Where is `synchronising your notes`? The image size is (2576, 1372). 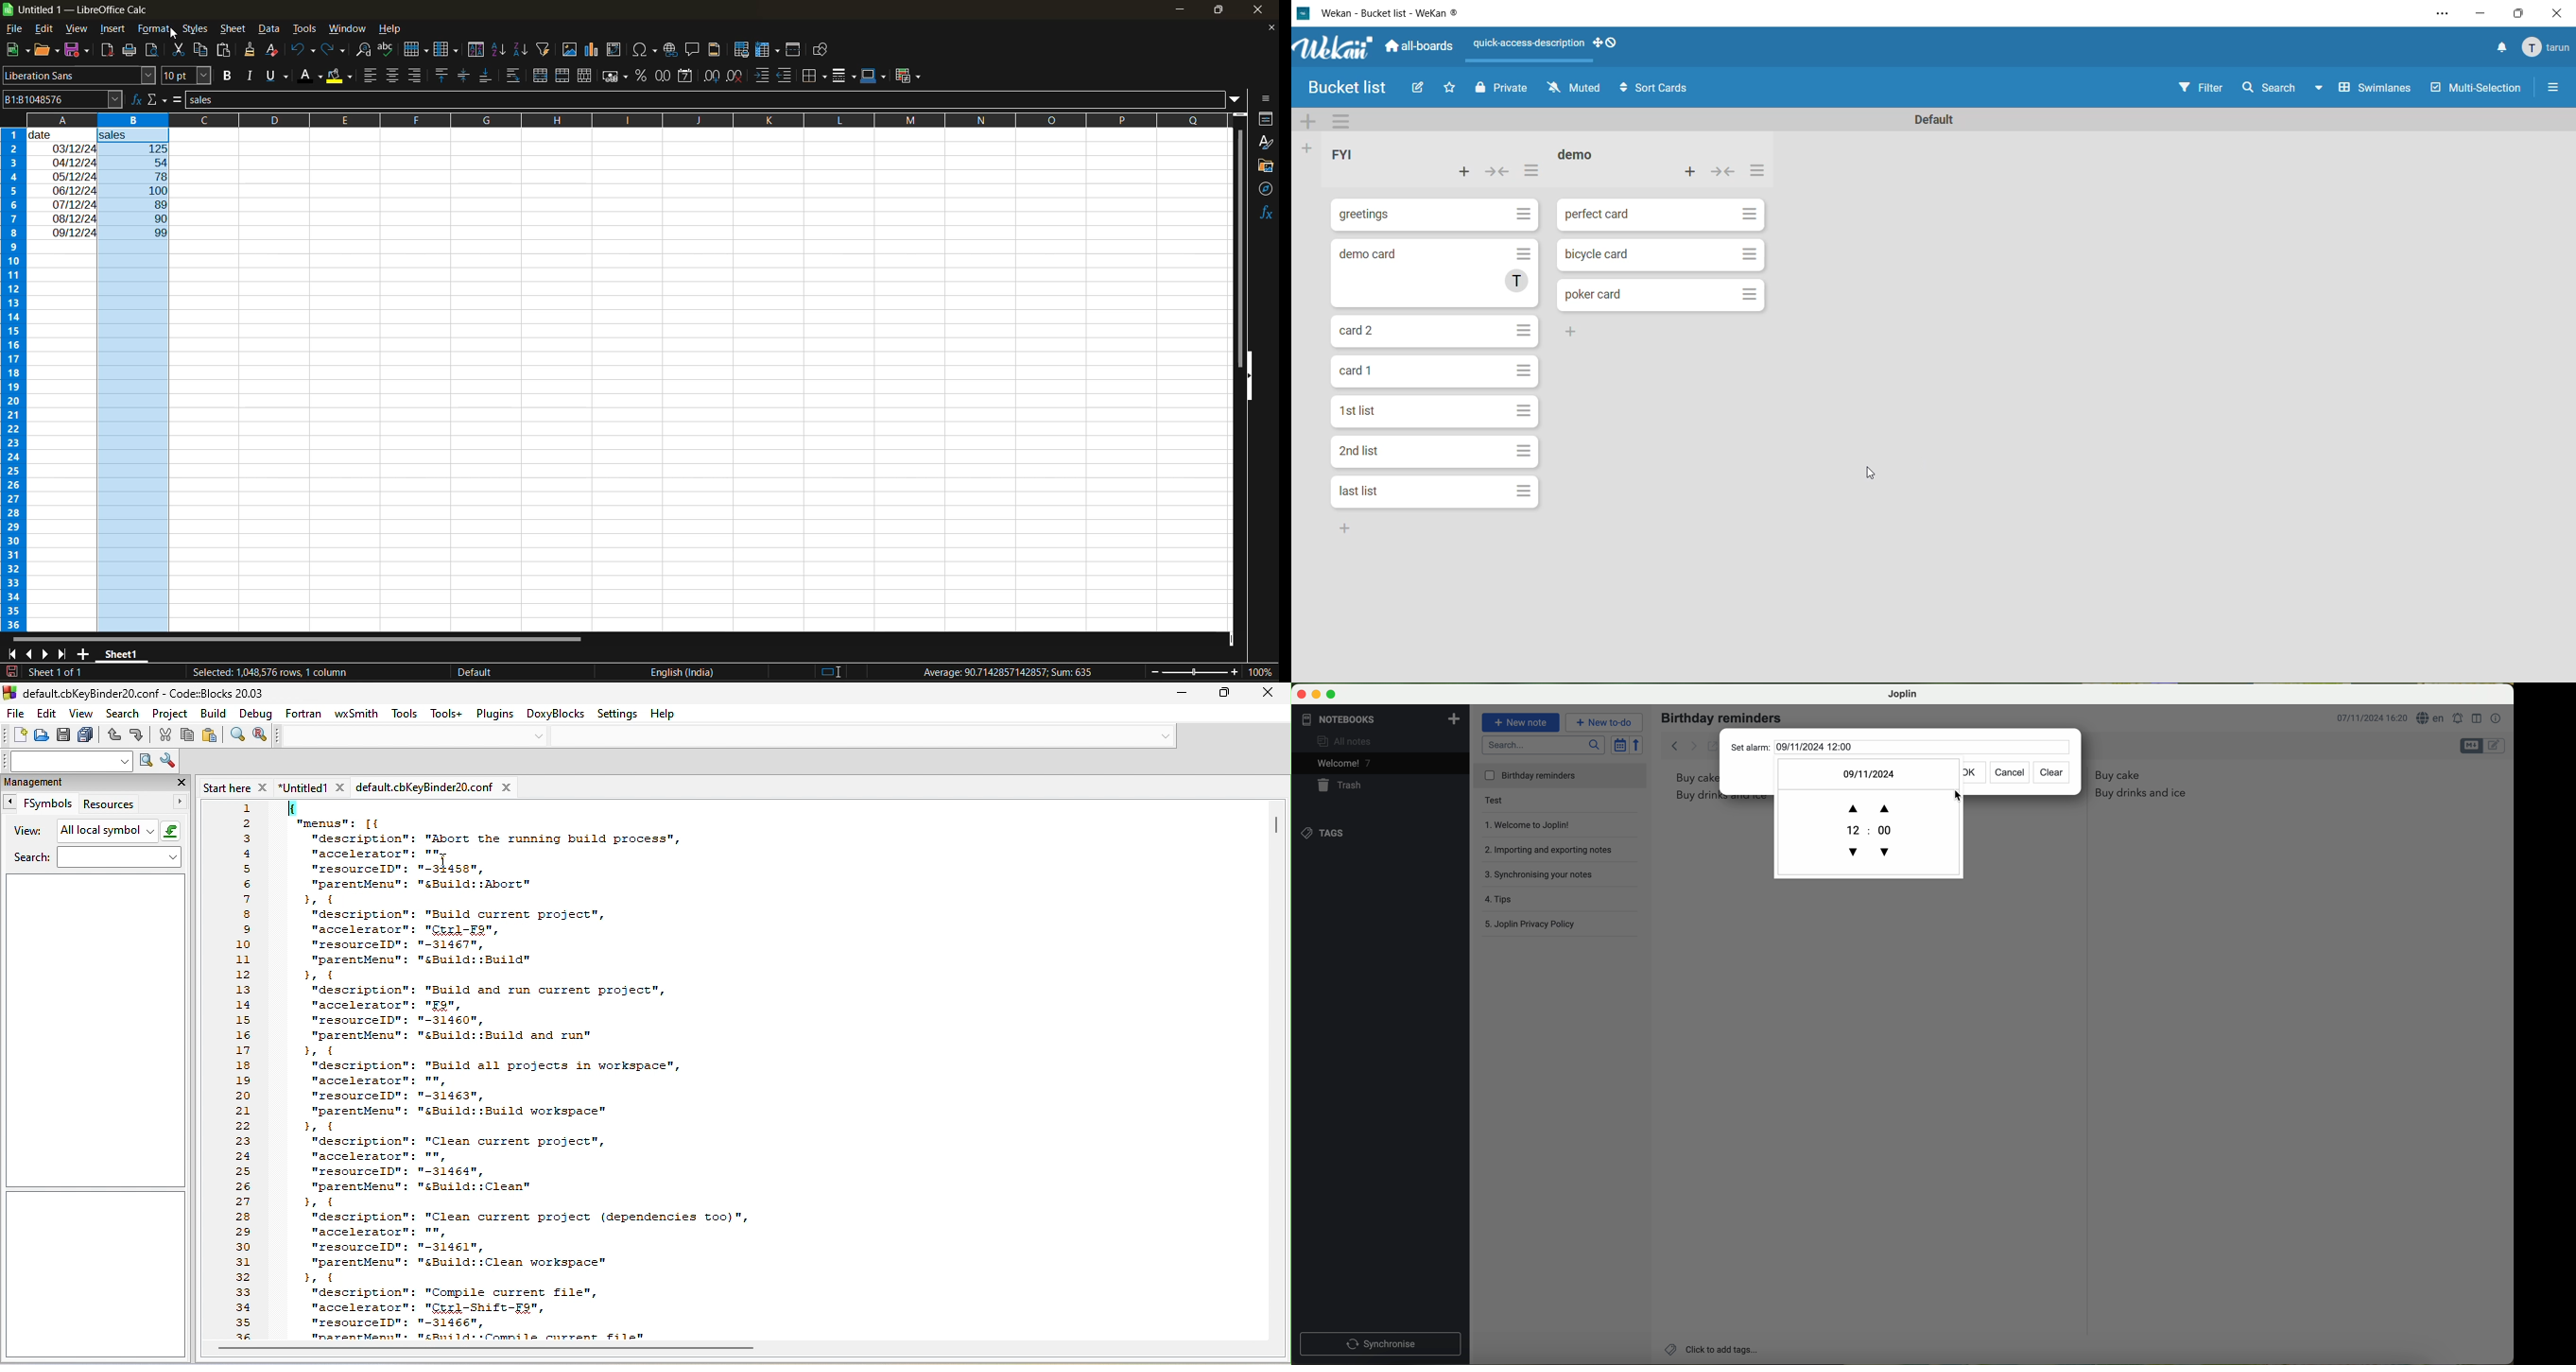
synchronising your notes is located at coordinates (1546, 873).